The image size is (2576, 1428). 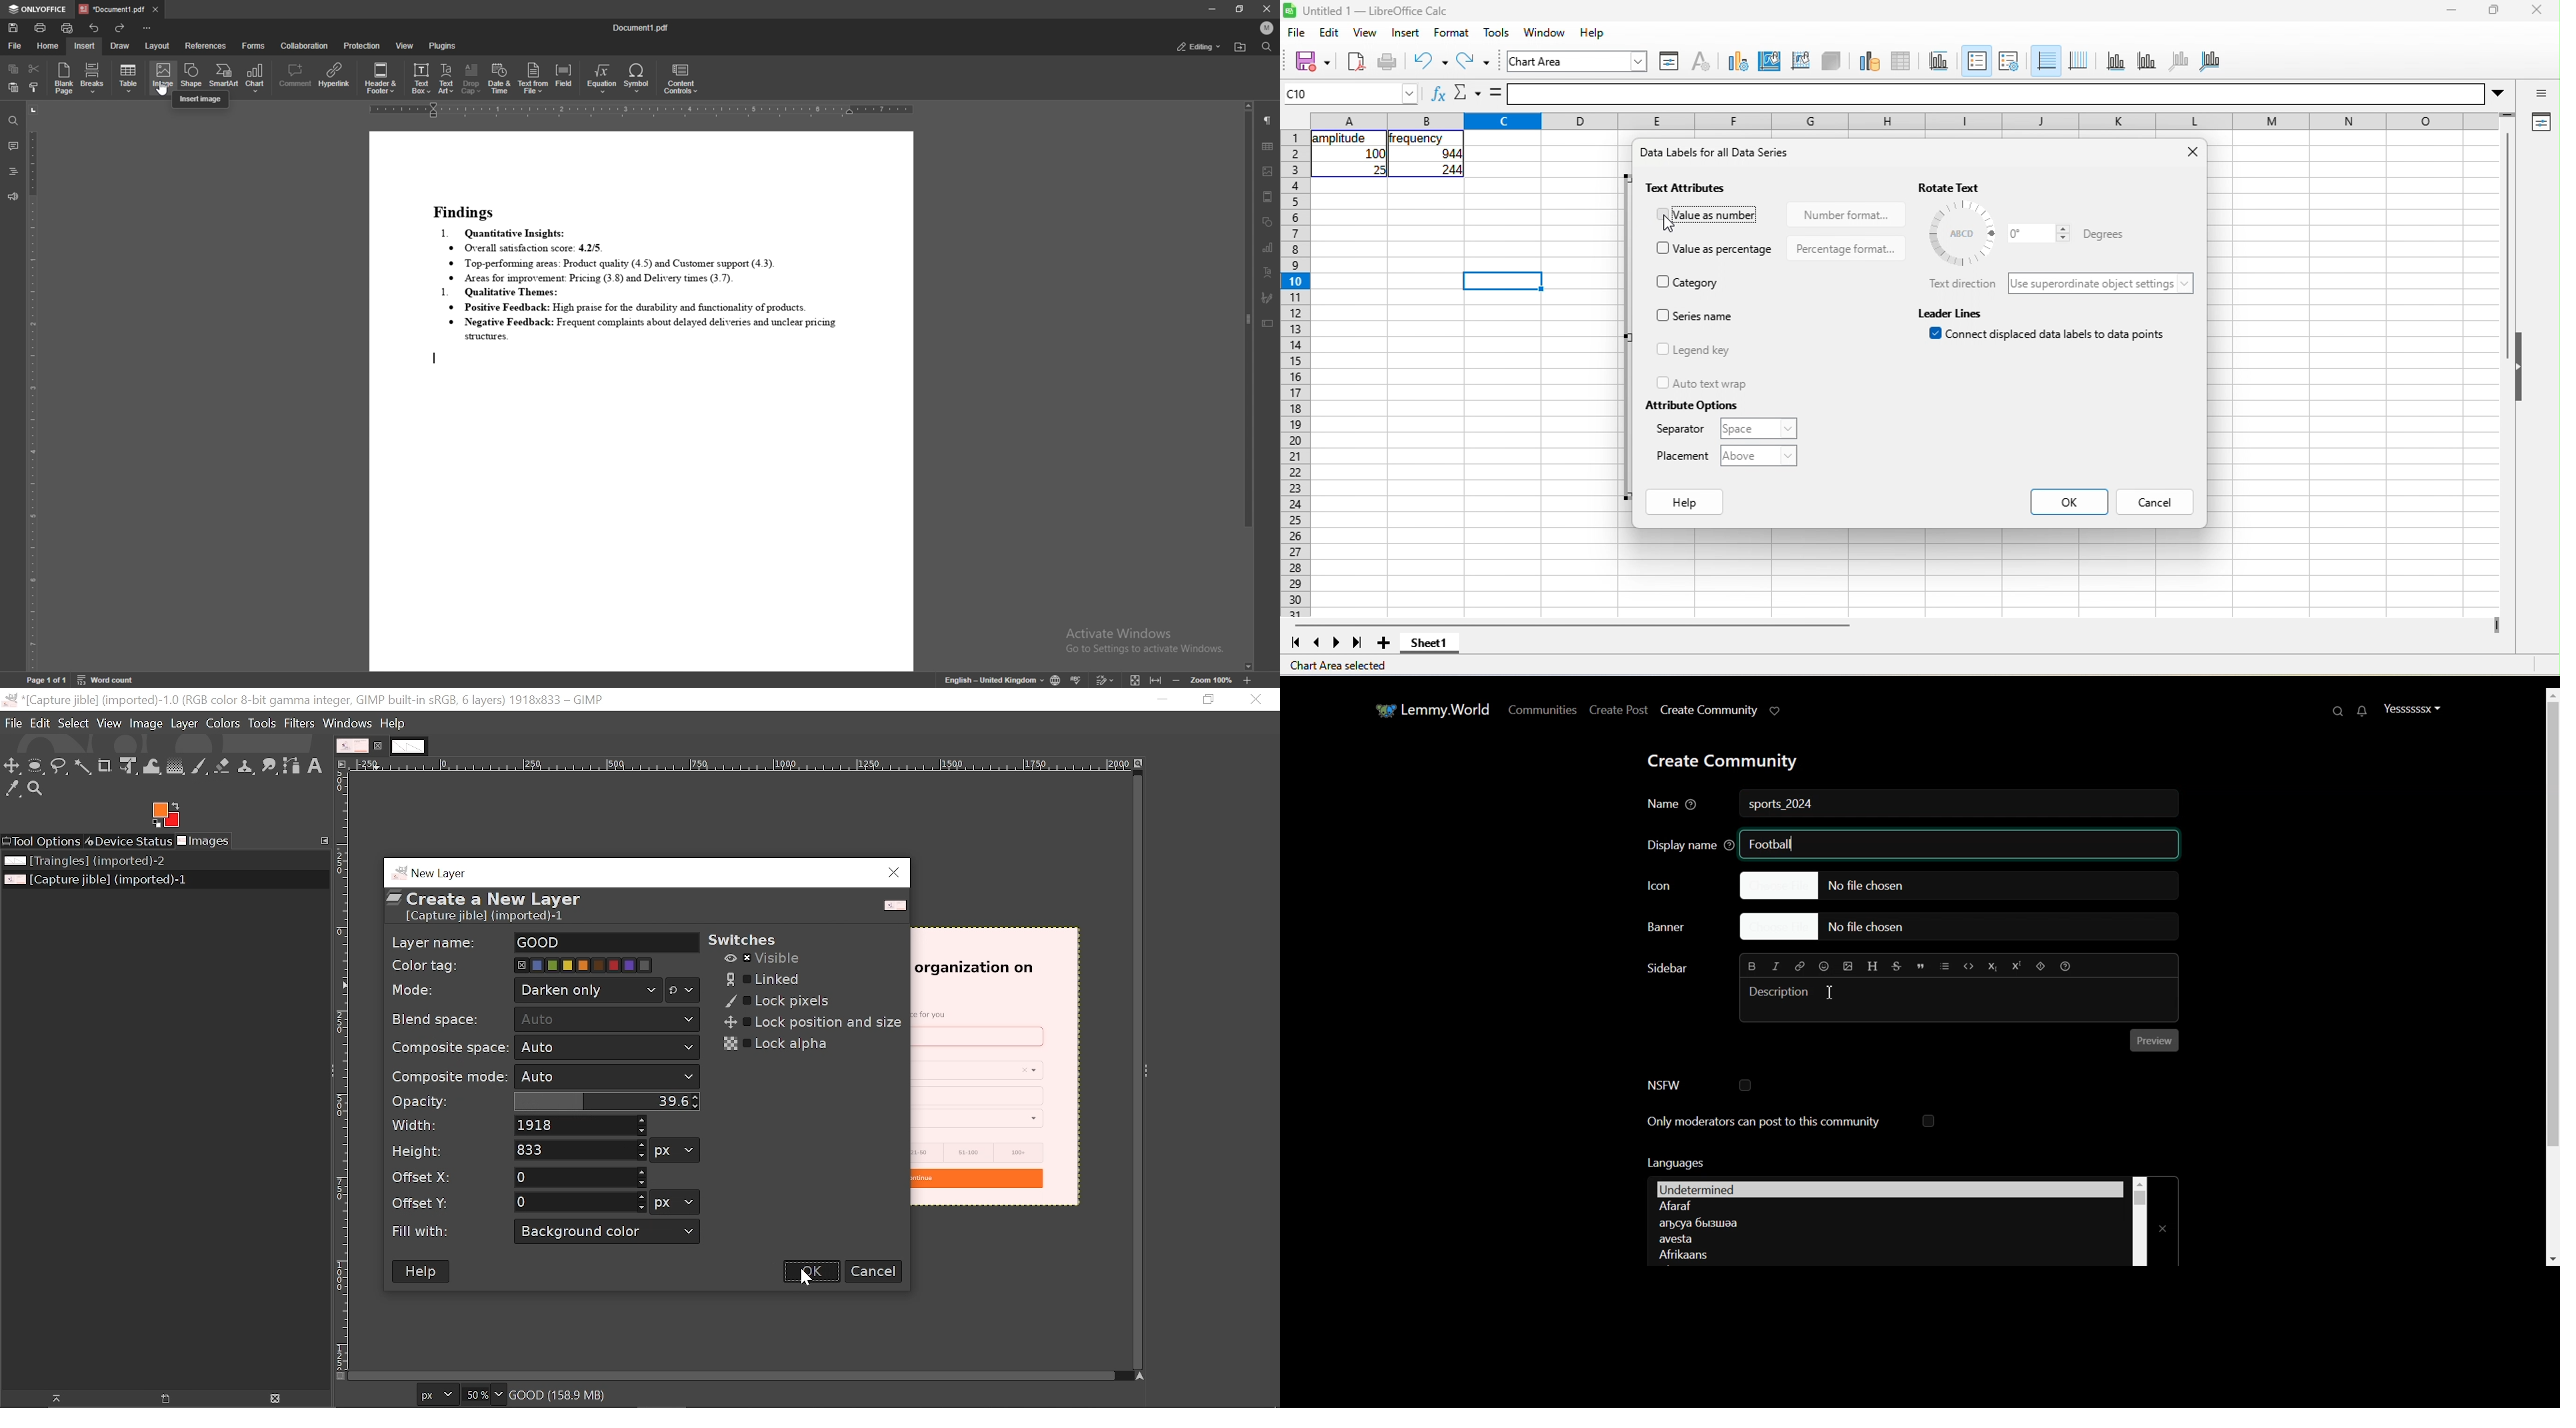 I want to click on protection, so click(x=361, y=46).